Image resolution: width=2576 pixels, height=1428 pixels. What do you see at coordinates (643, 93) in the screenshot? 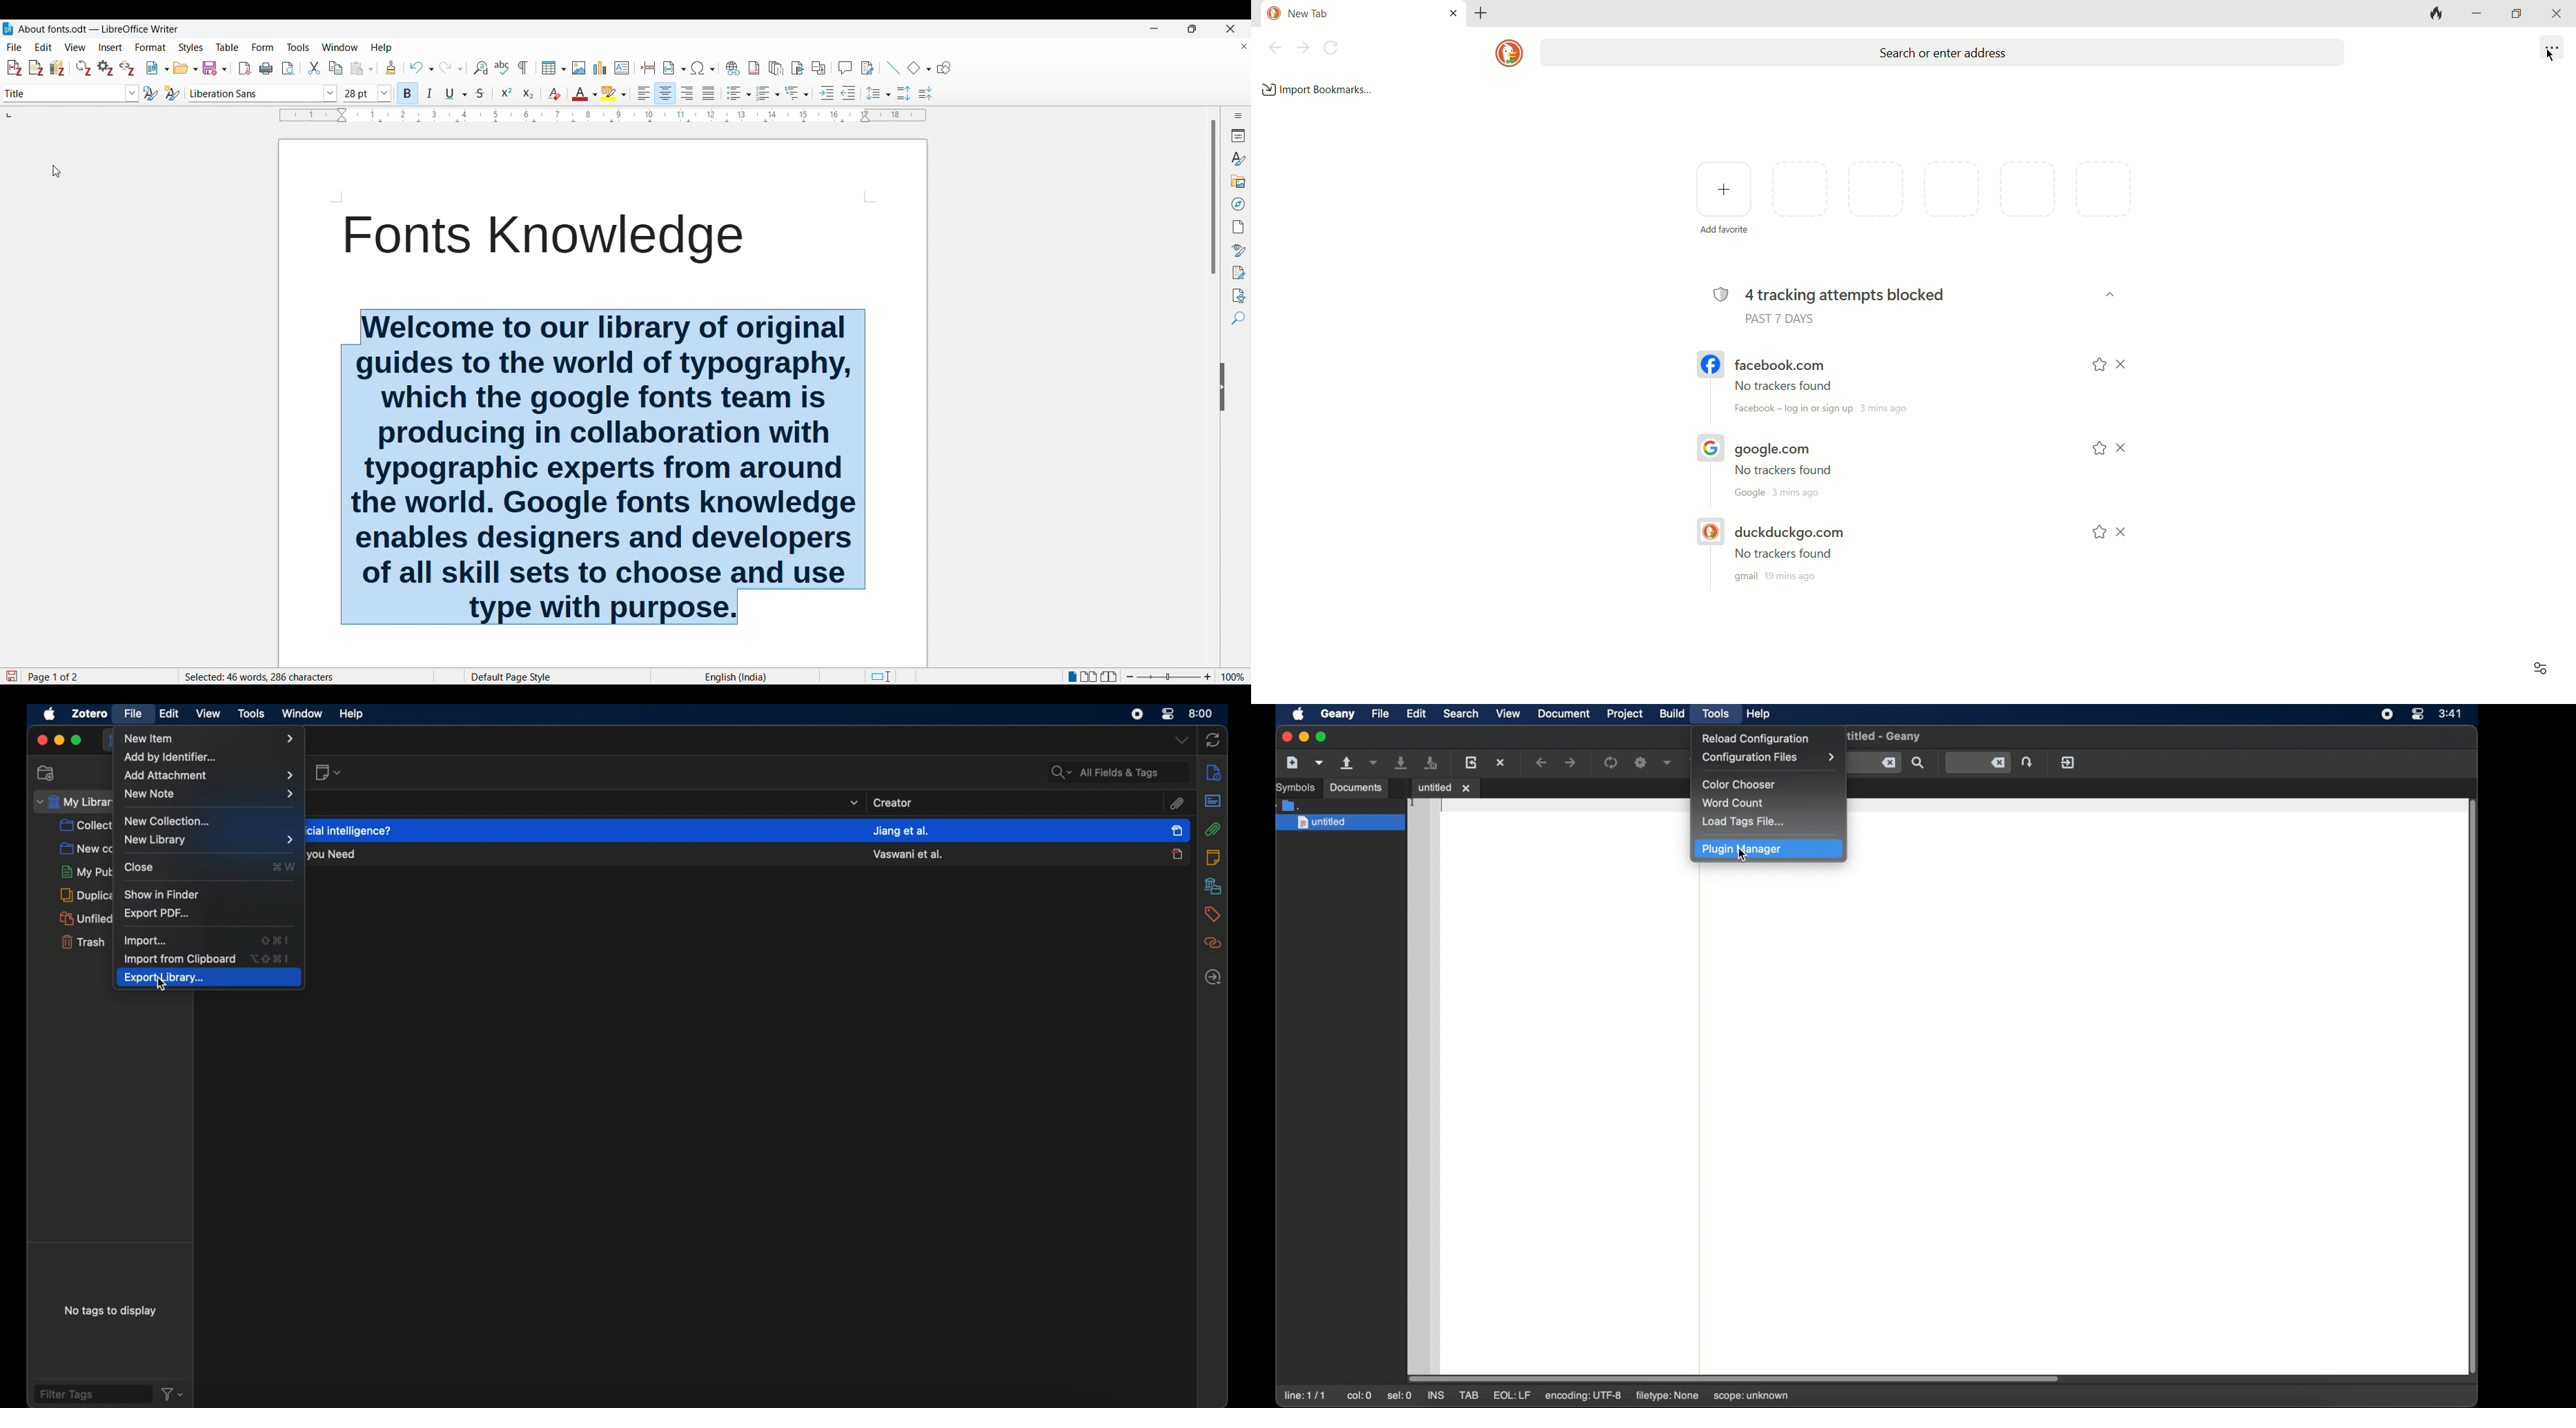
I see `Left alignment` at bounding box center [643, 93].